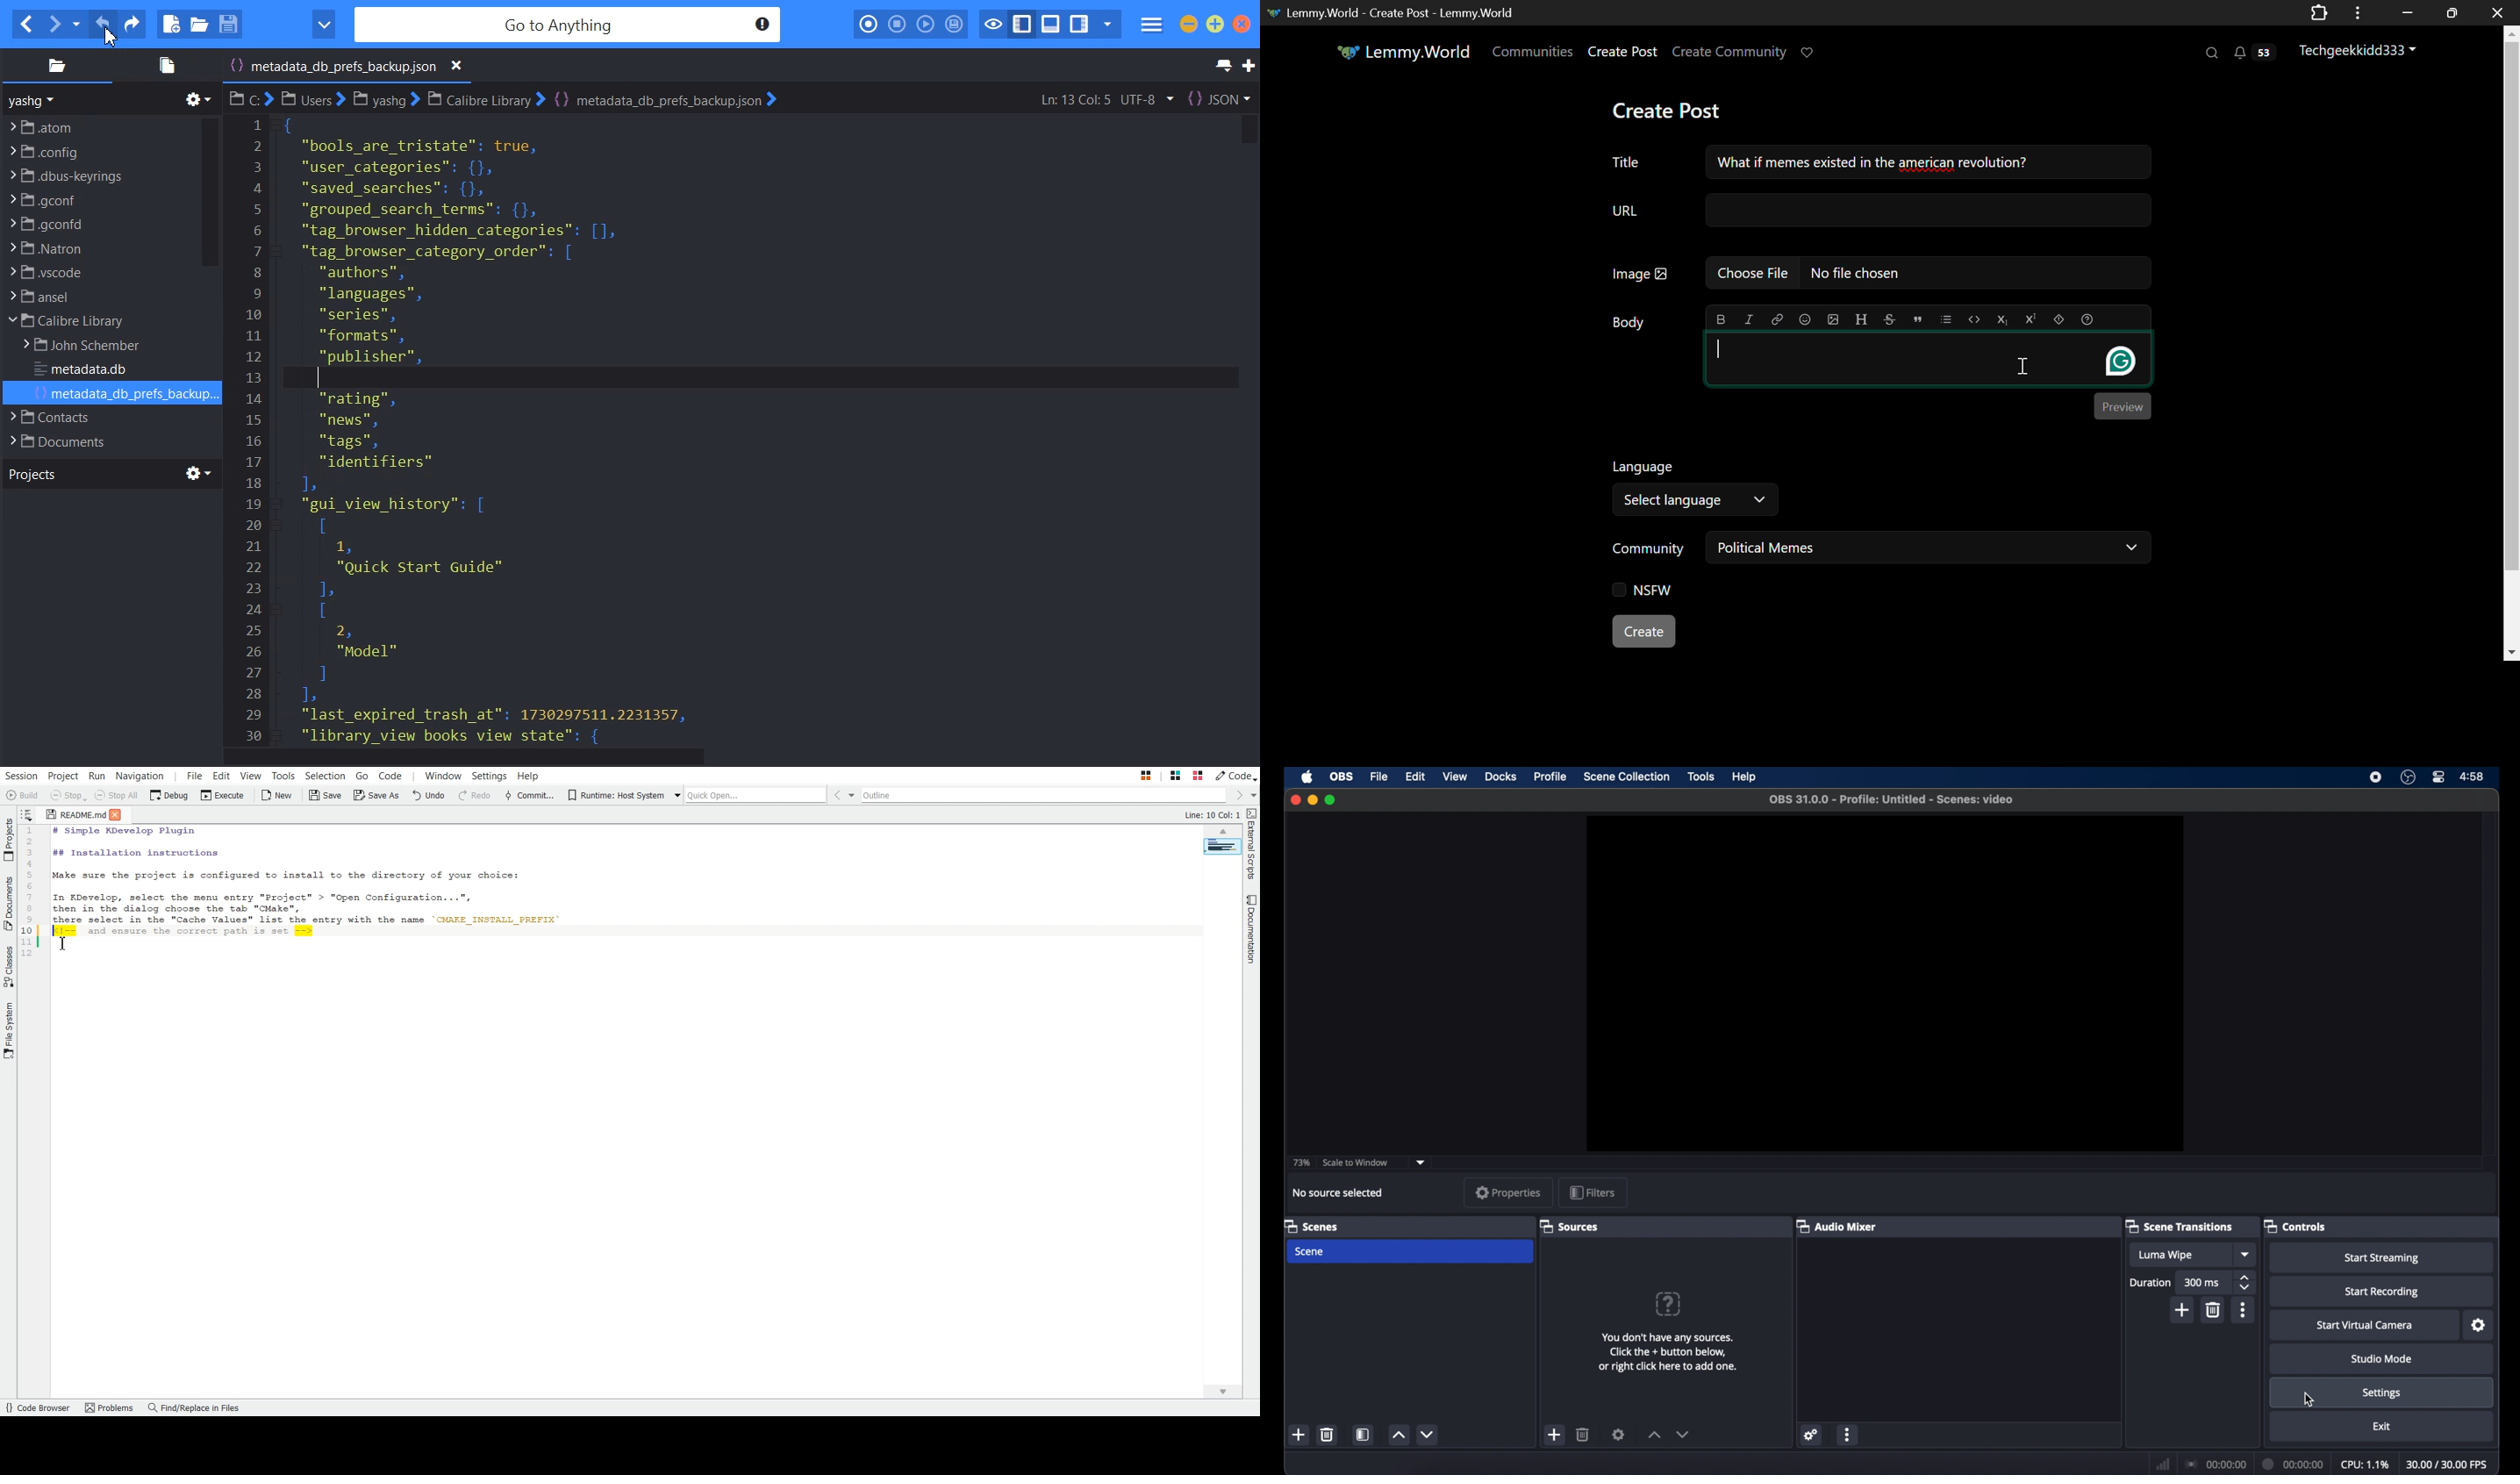 The height and width of the screenshot is (1484, 2520). What do you see at coordinates (1811, 1435) in the screenshot?
I see `settings` at bounding box center [1811, 1435].